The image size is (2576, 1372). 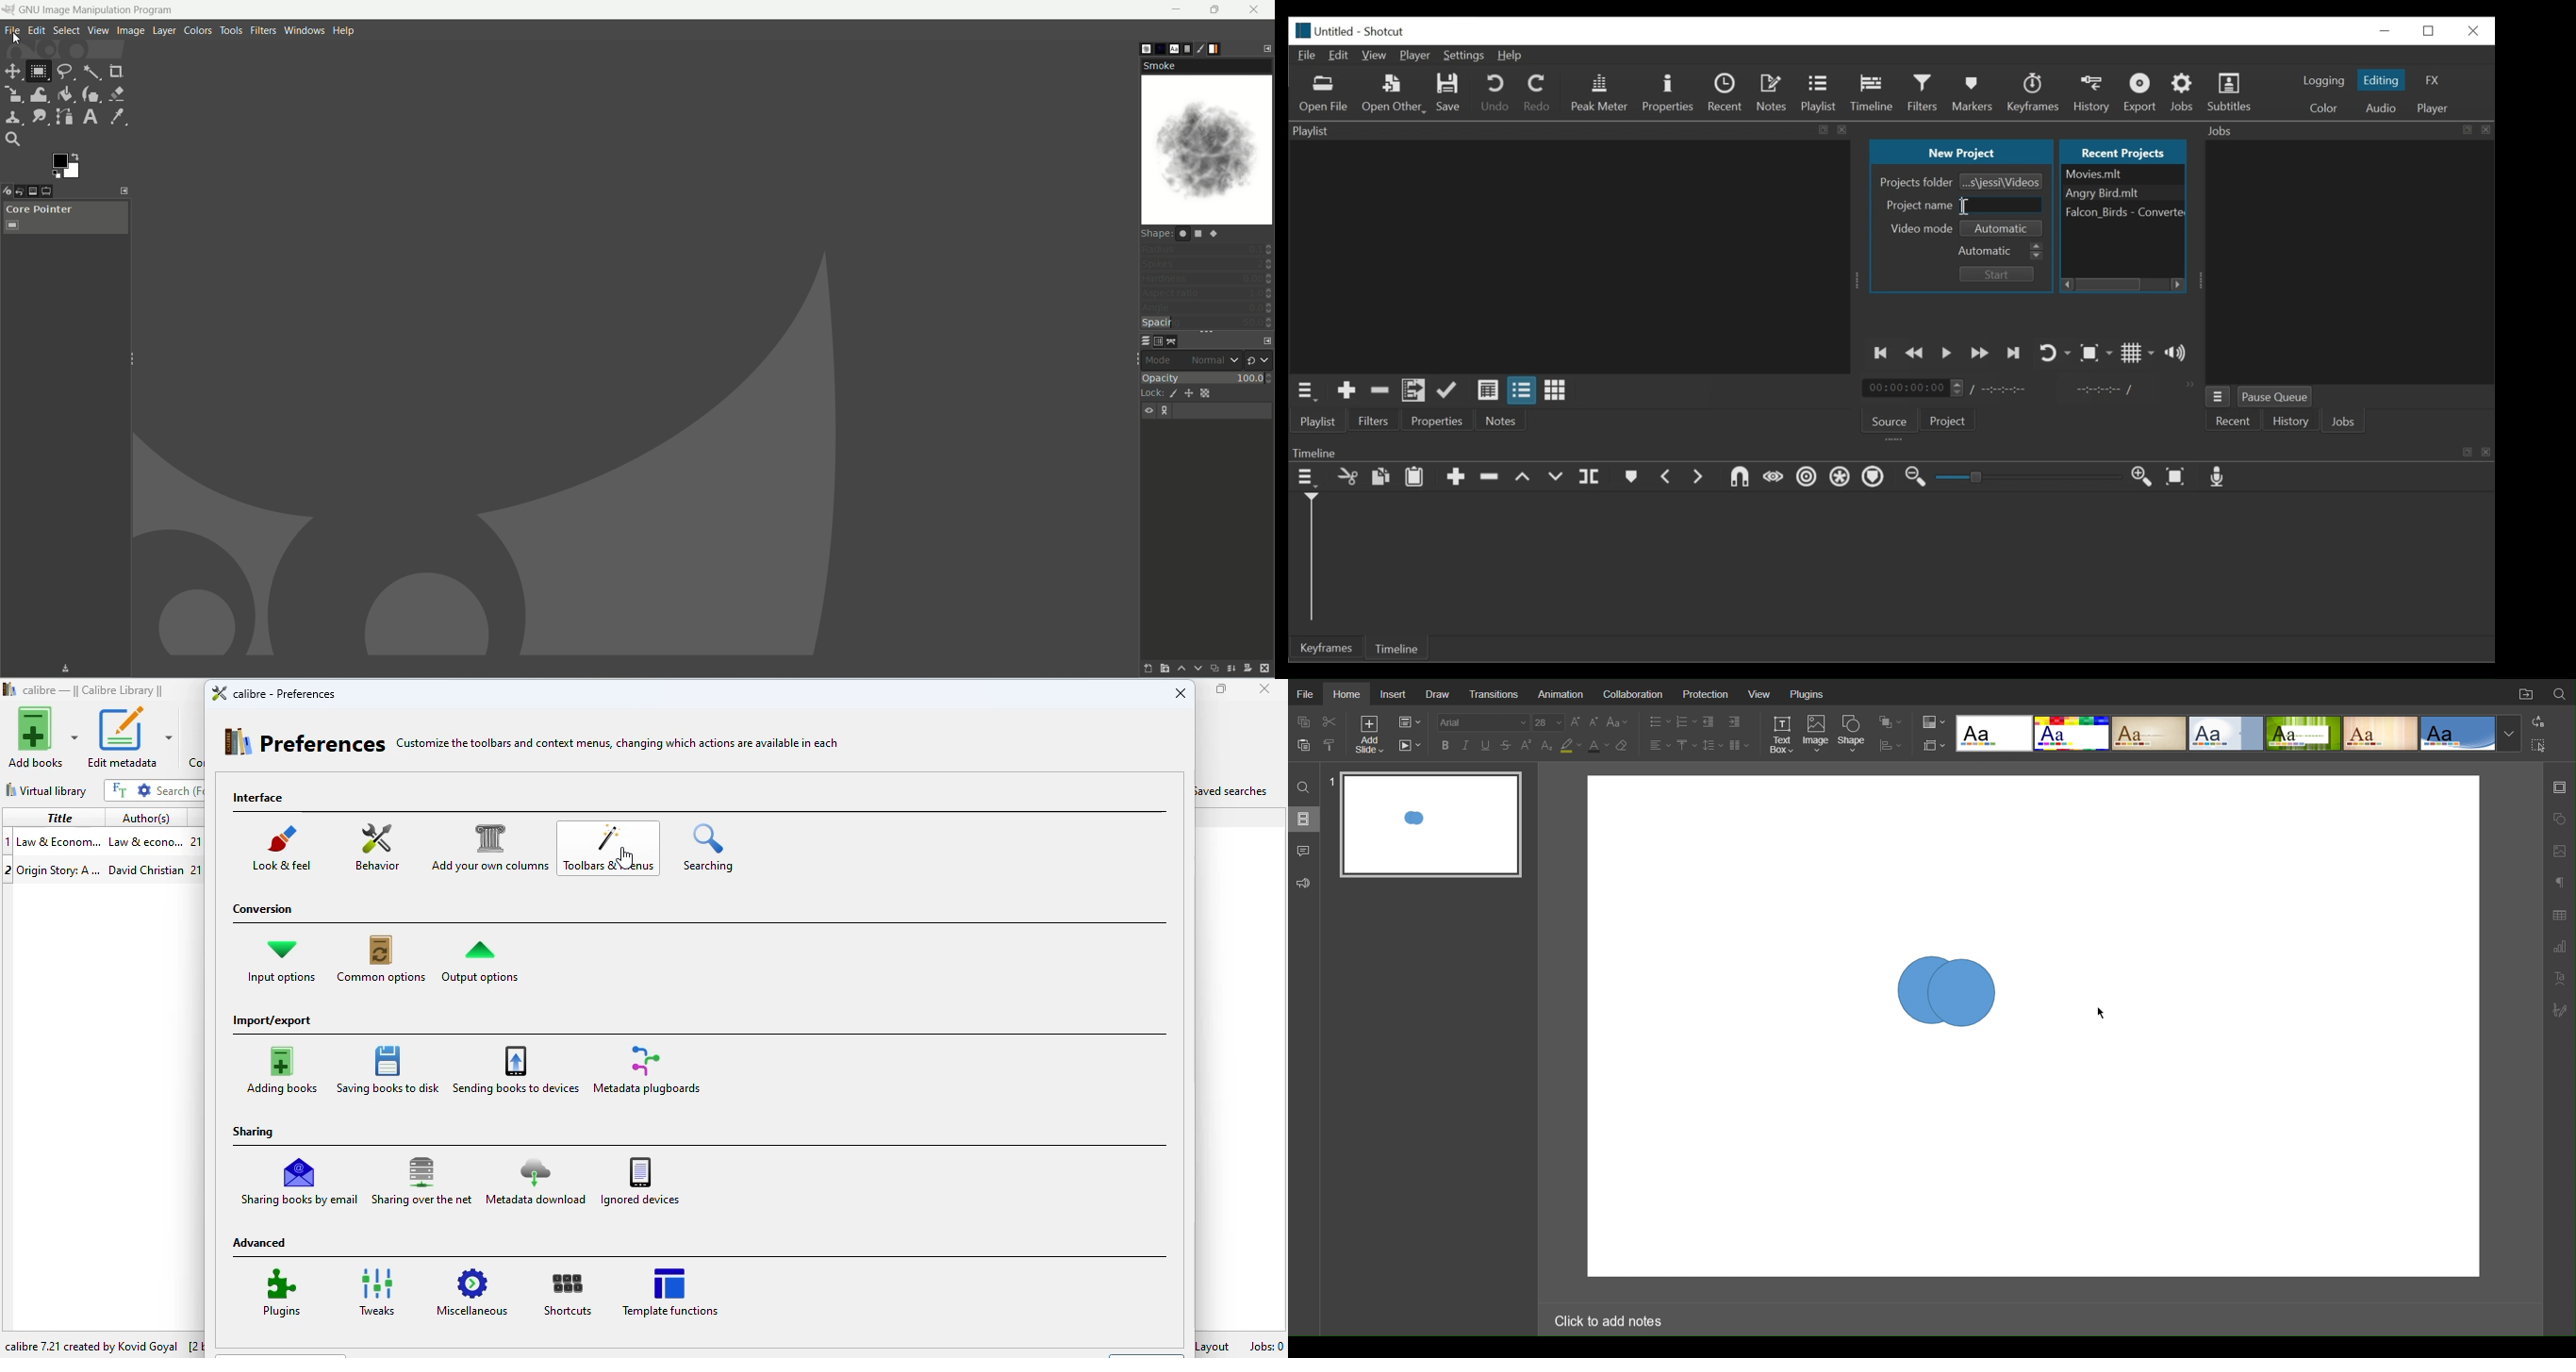 What do you see at coordinates (39, 118) in the screenshot?
I see `smudge tool` at bounding box center [39, 118].